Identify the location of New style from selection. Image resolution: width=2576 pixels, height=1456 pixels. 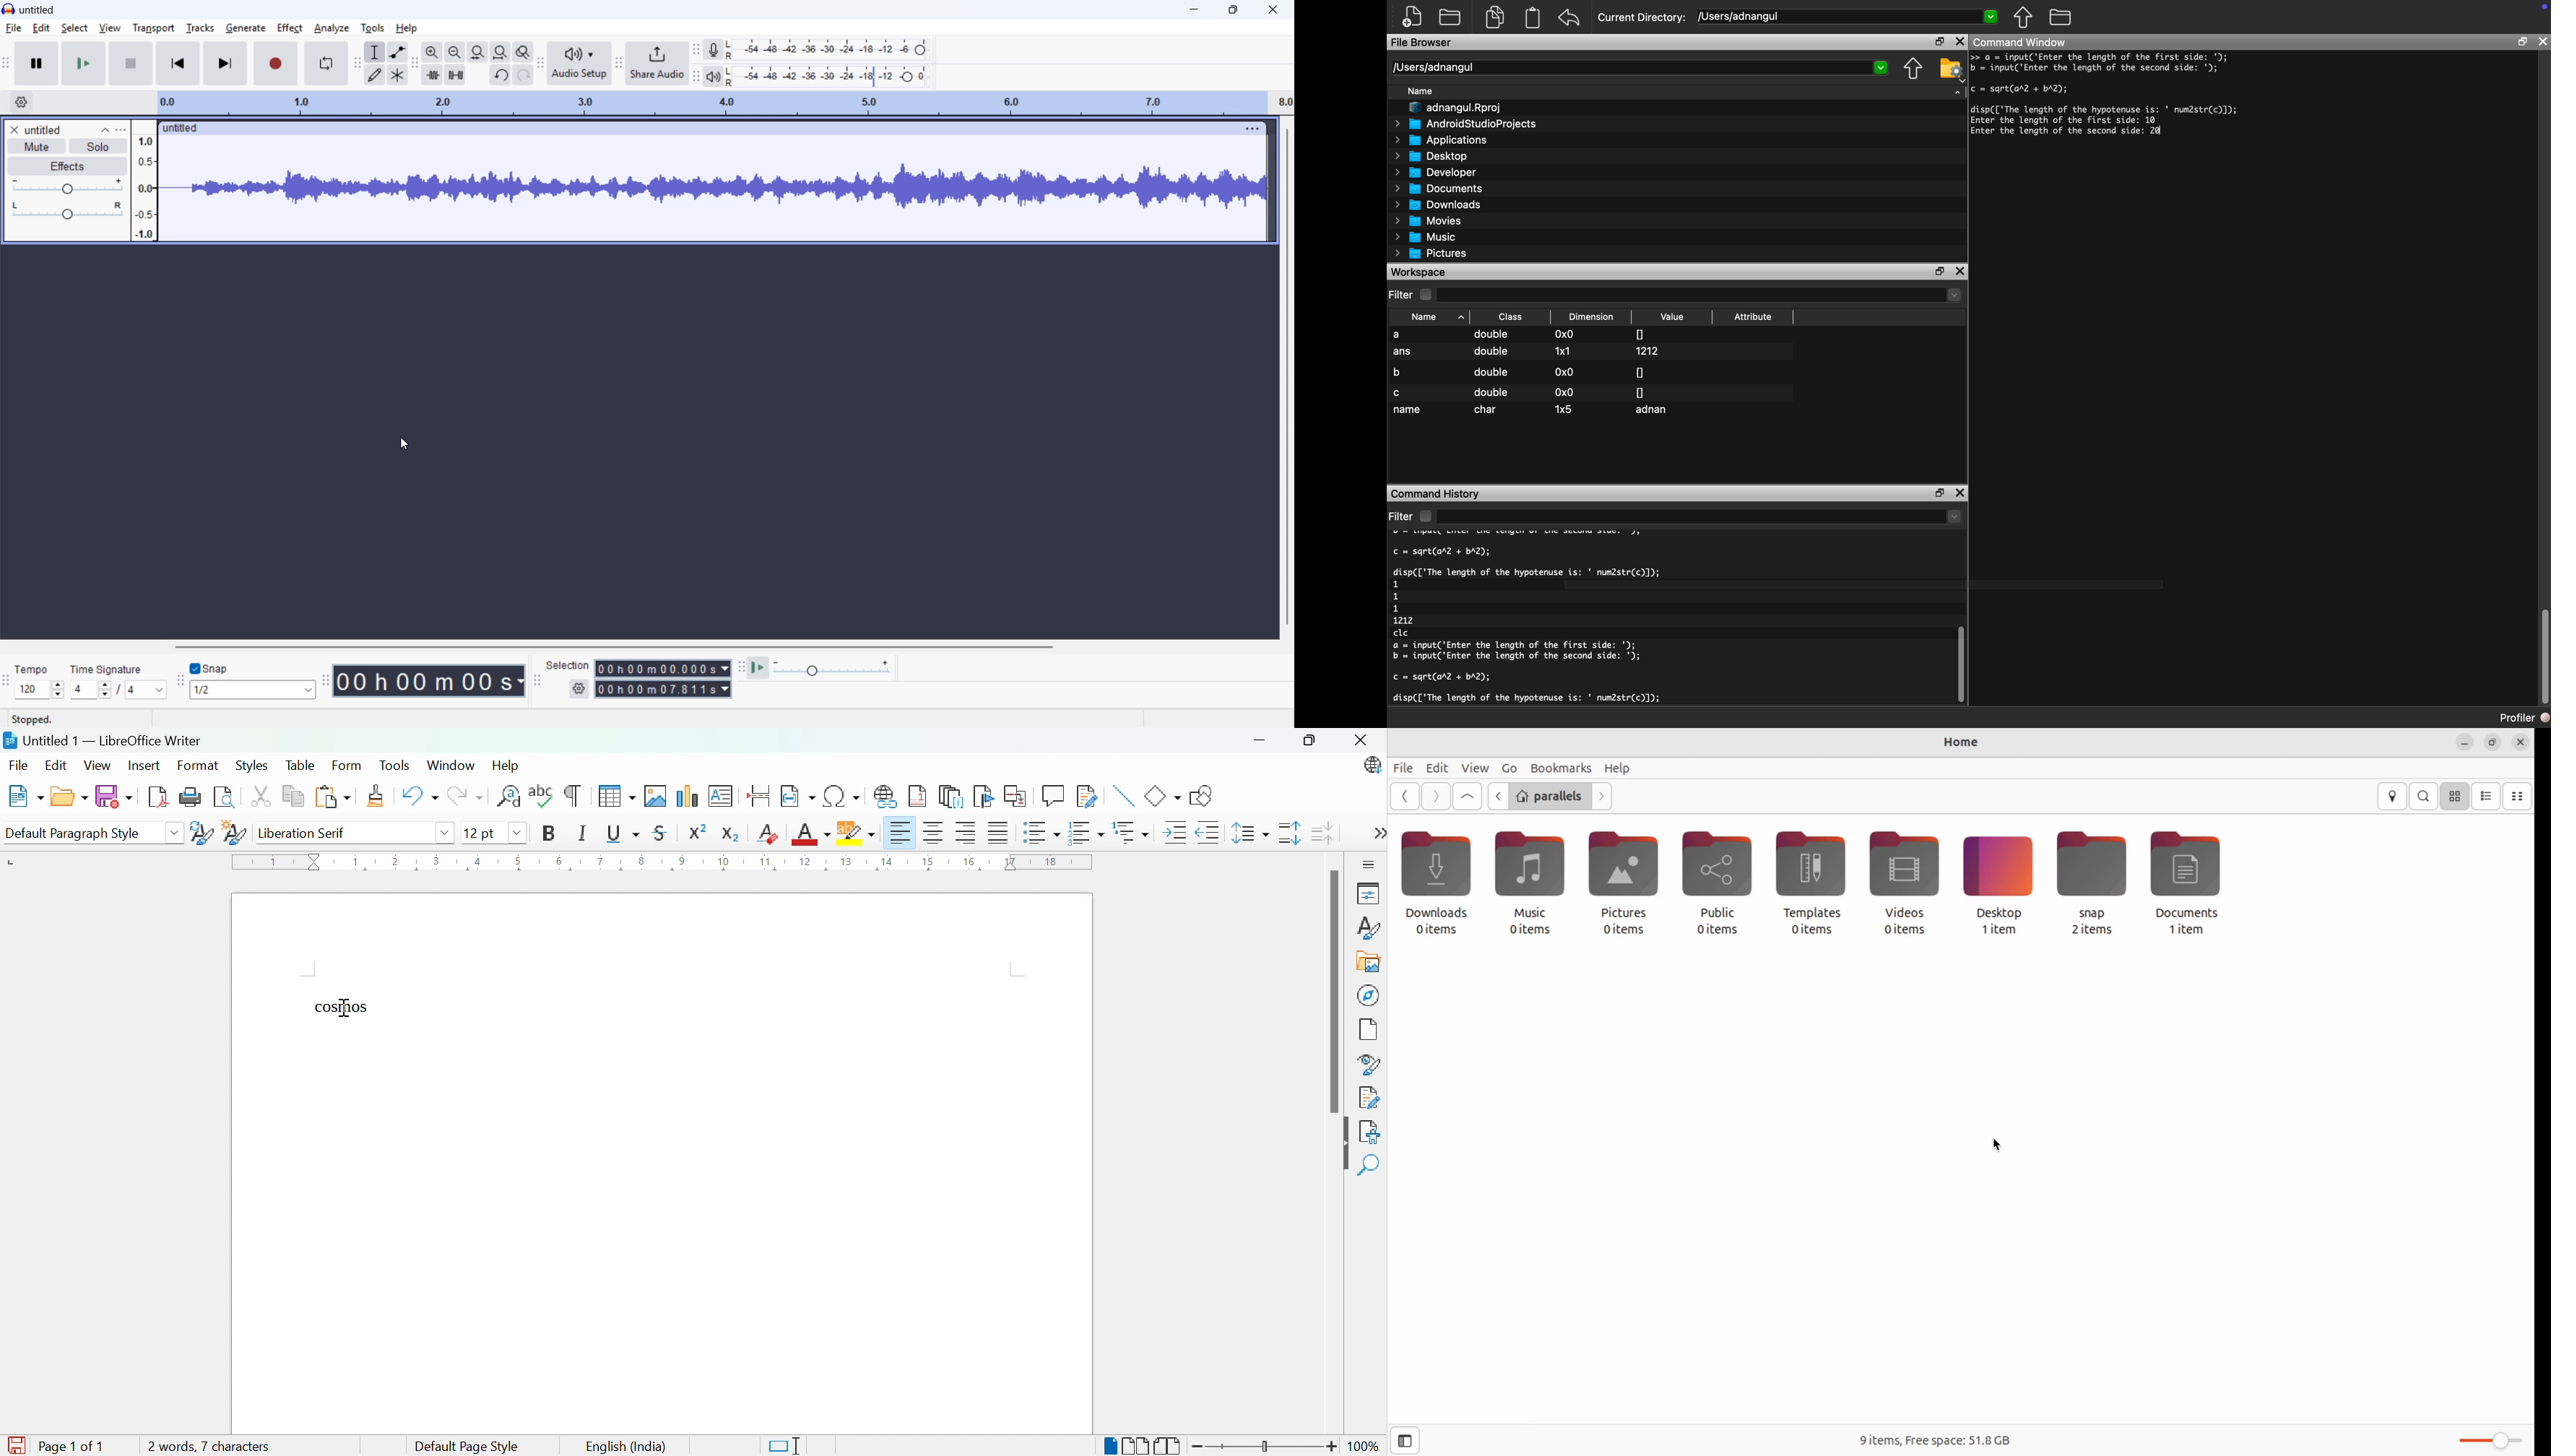
(234, 833).